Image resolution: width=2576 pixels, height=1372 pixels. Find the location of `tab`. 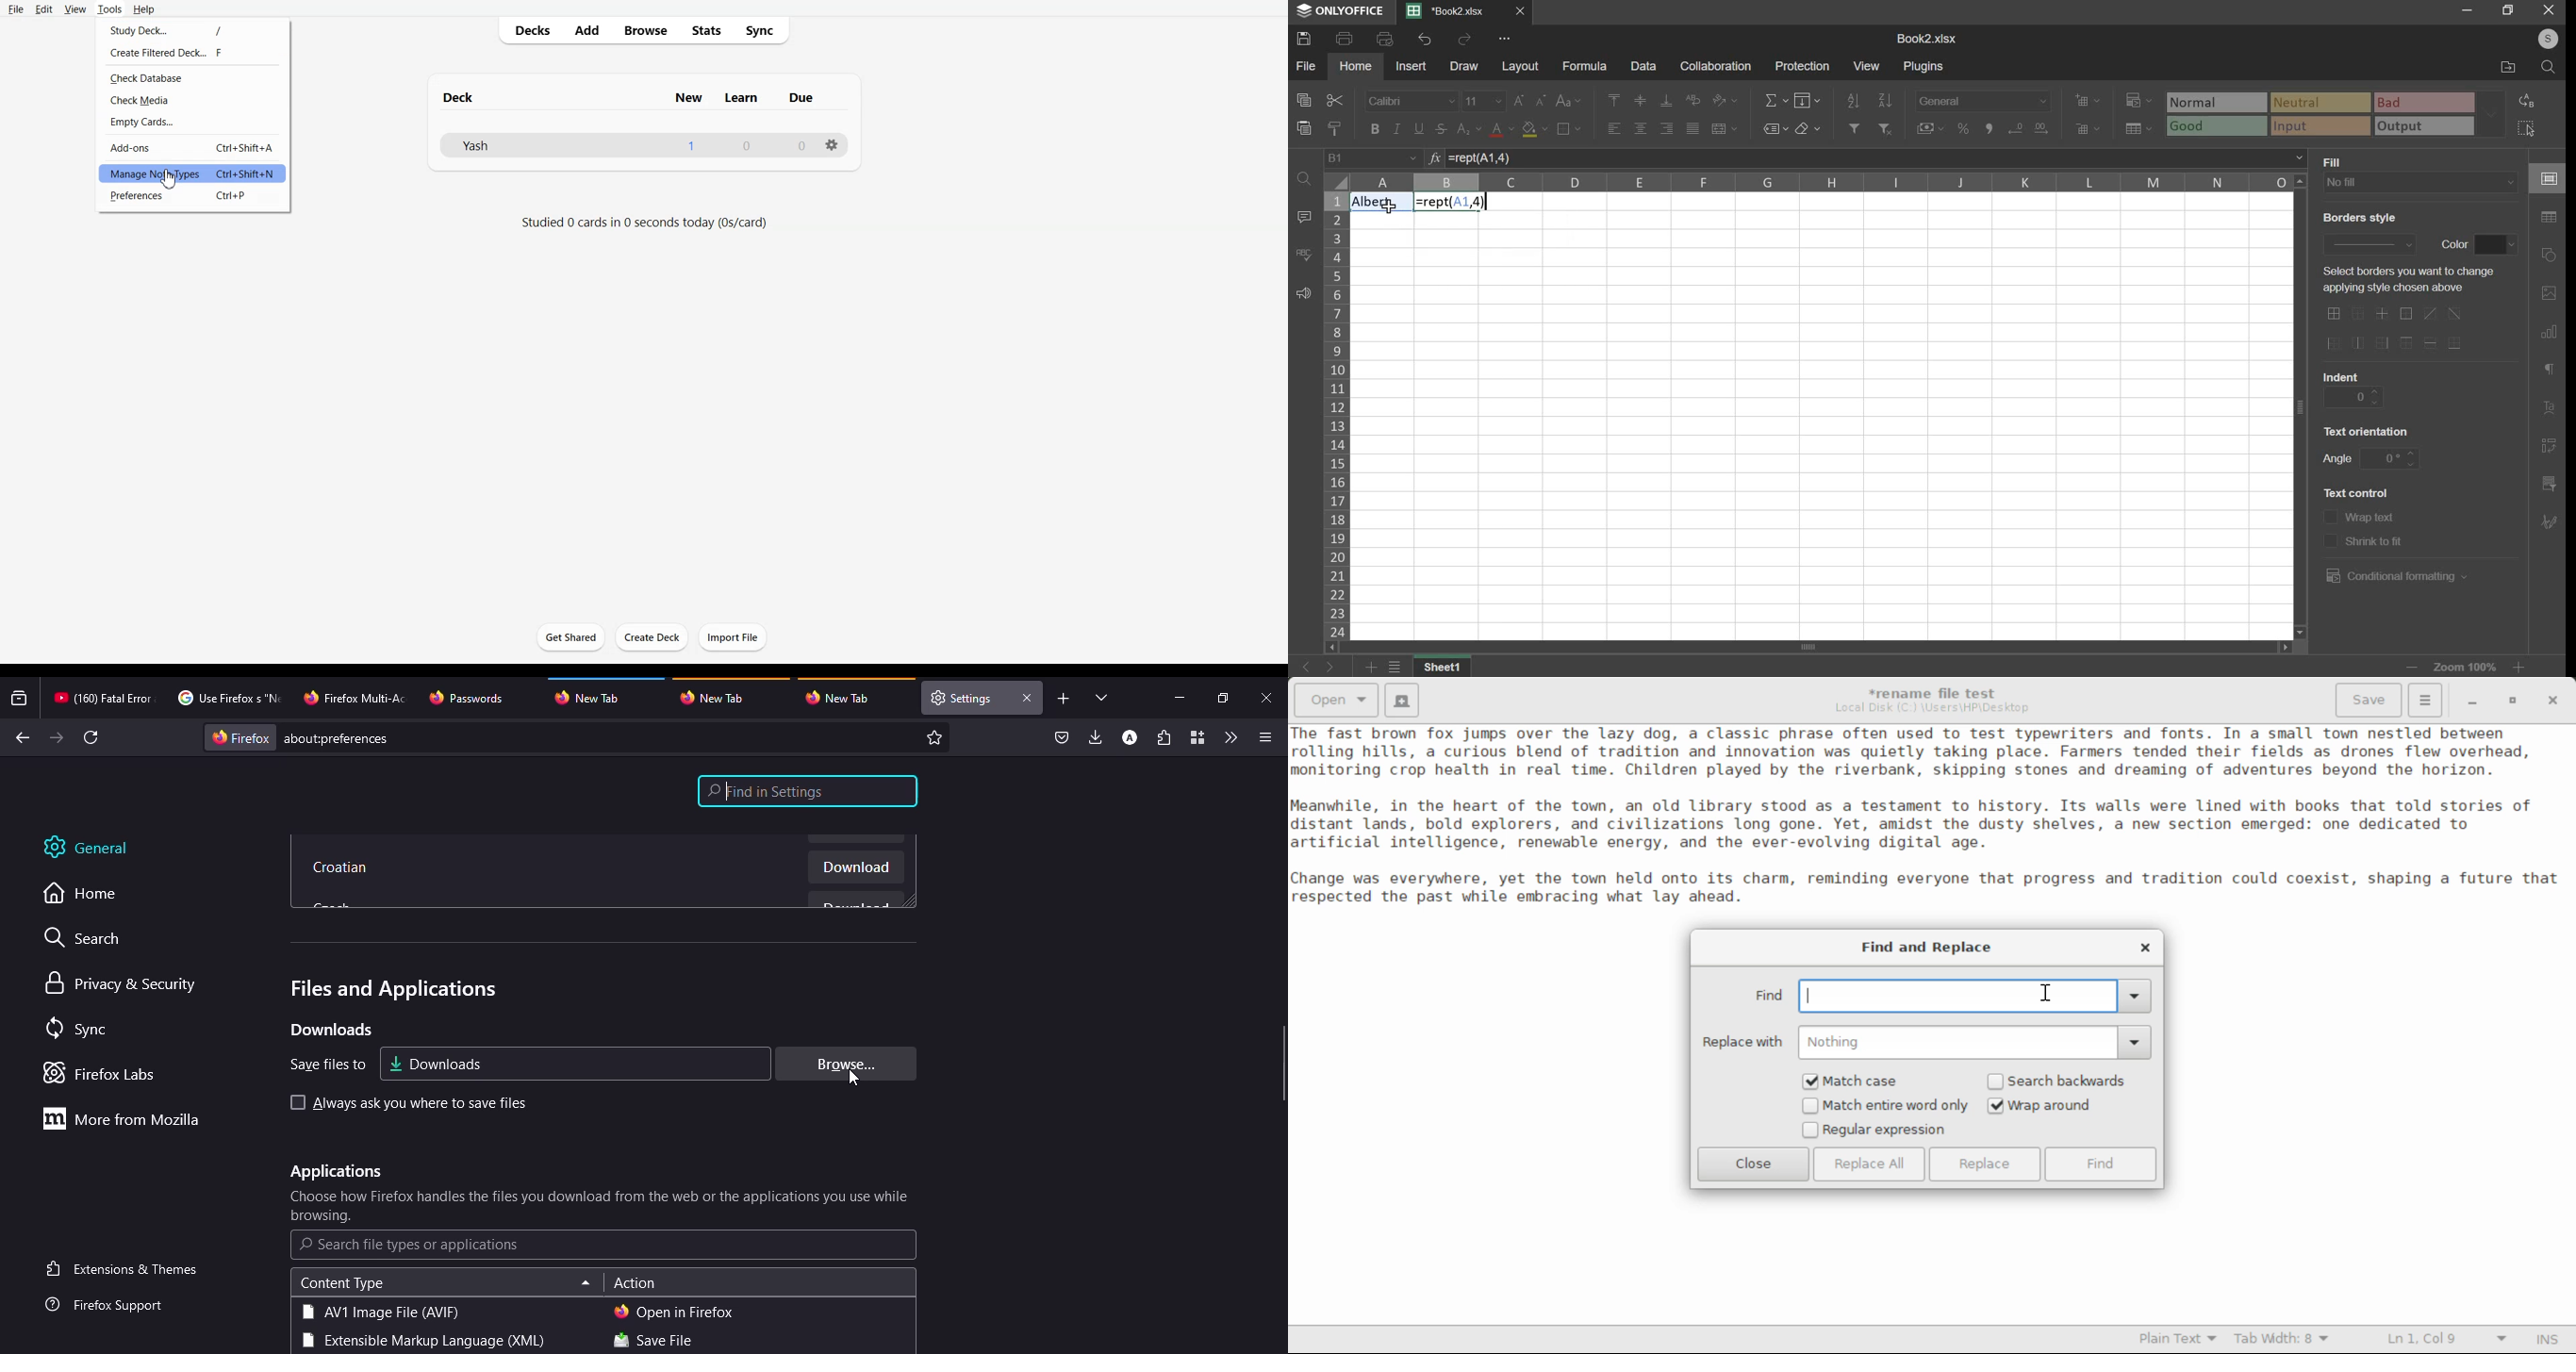

tab is located at coordinates (718, 697).